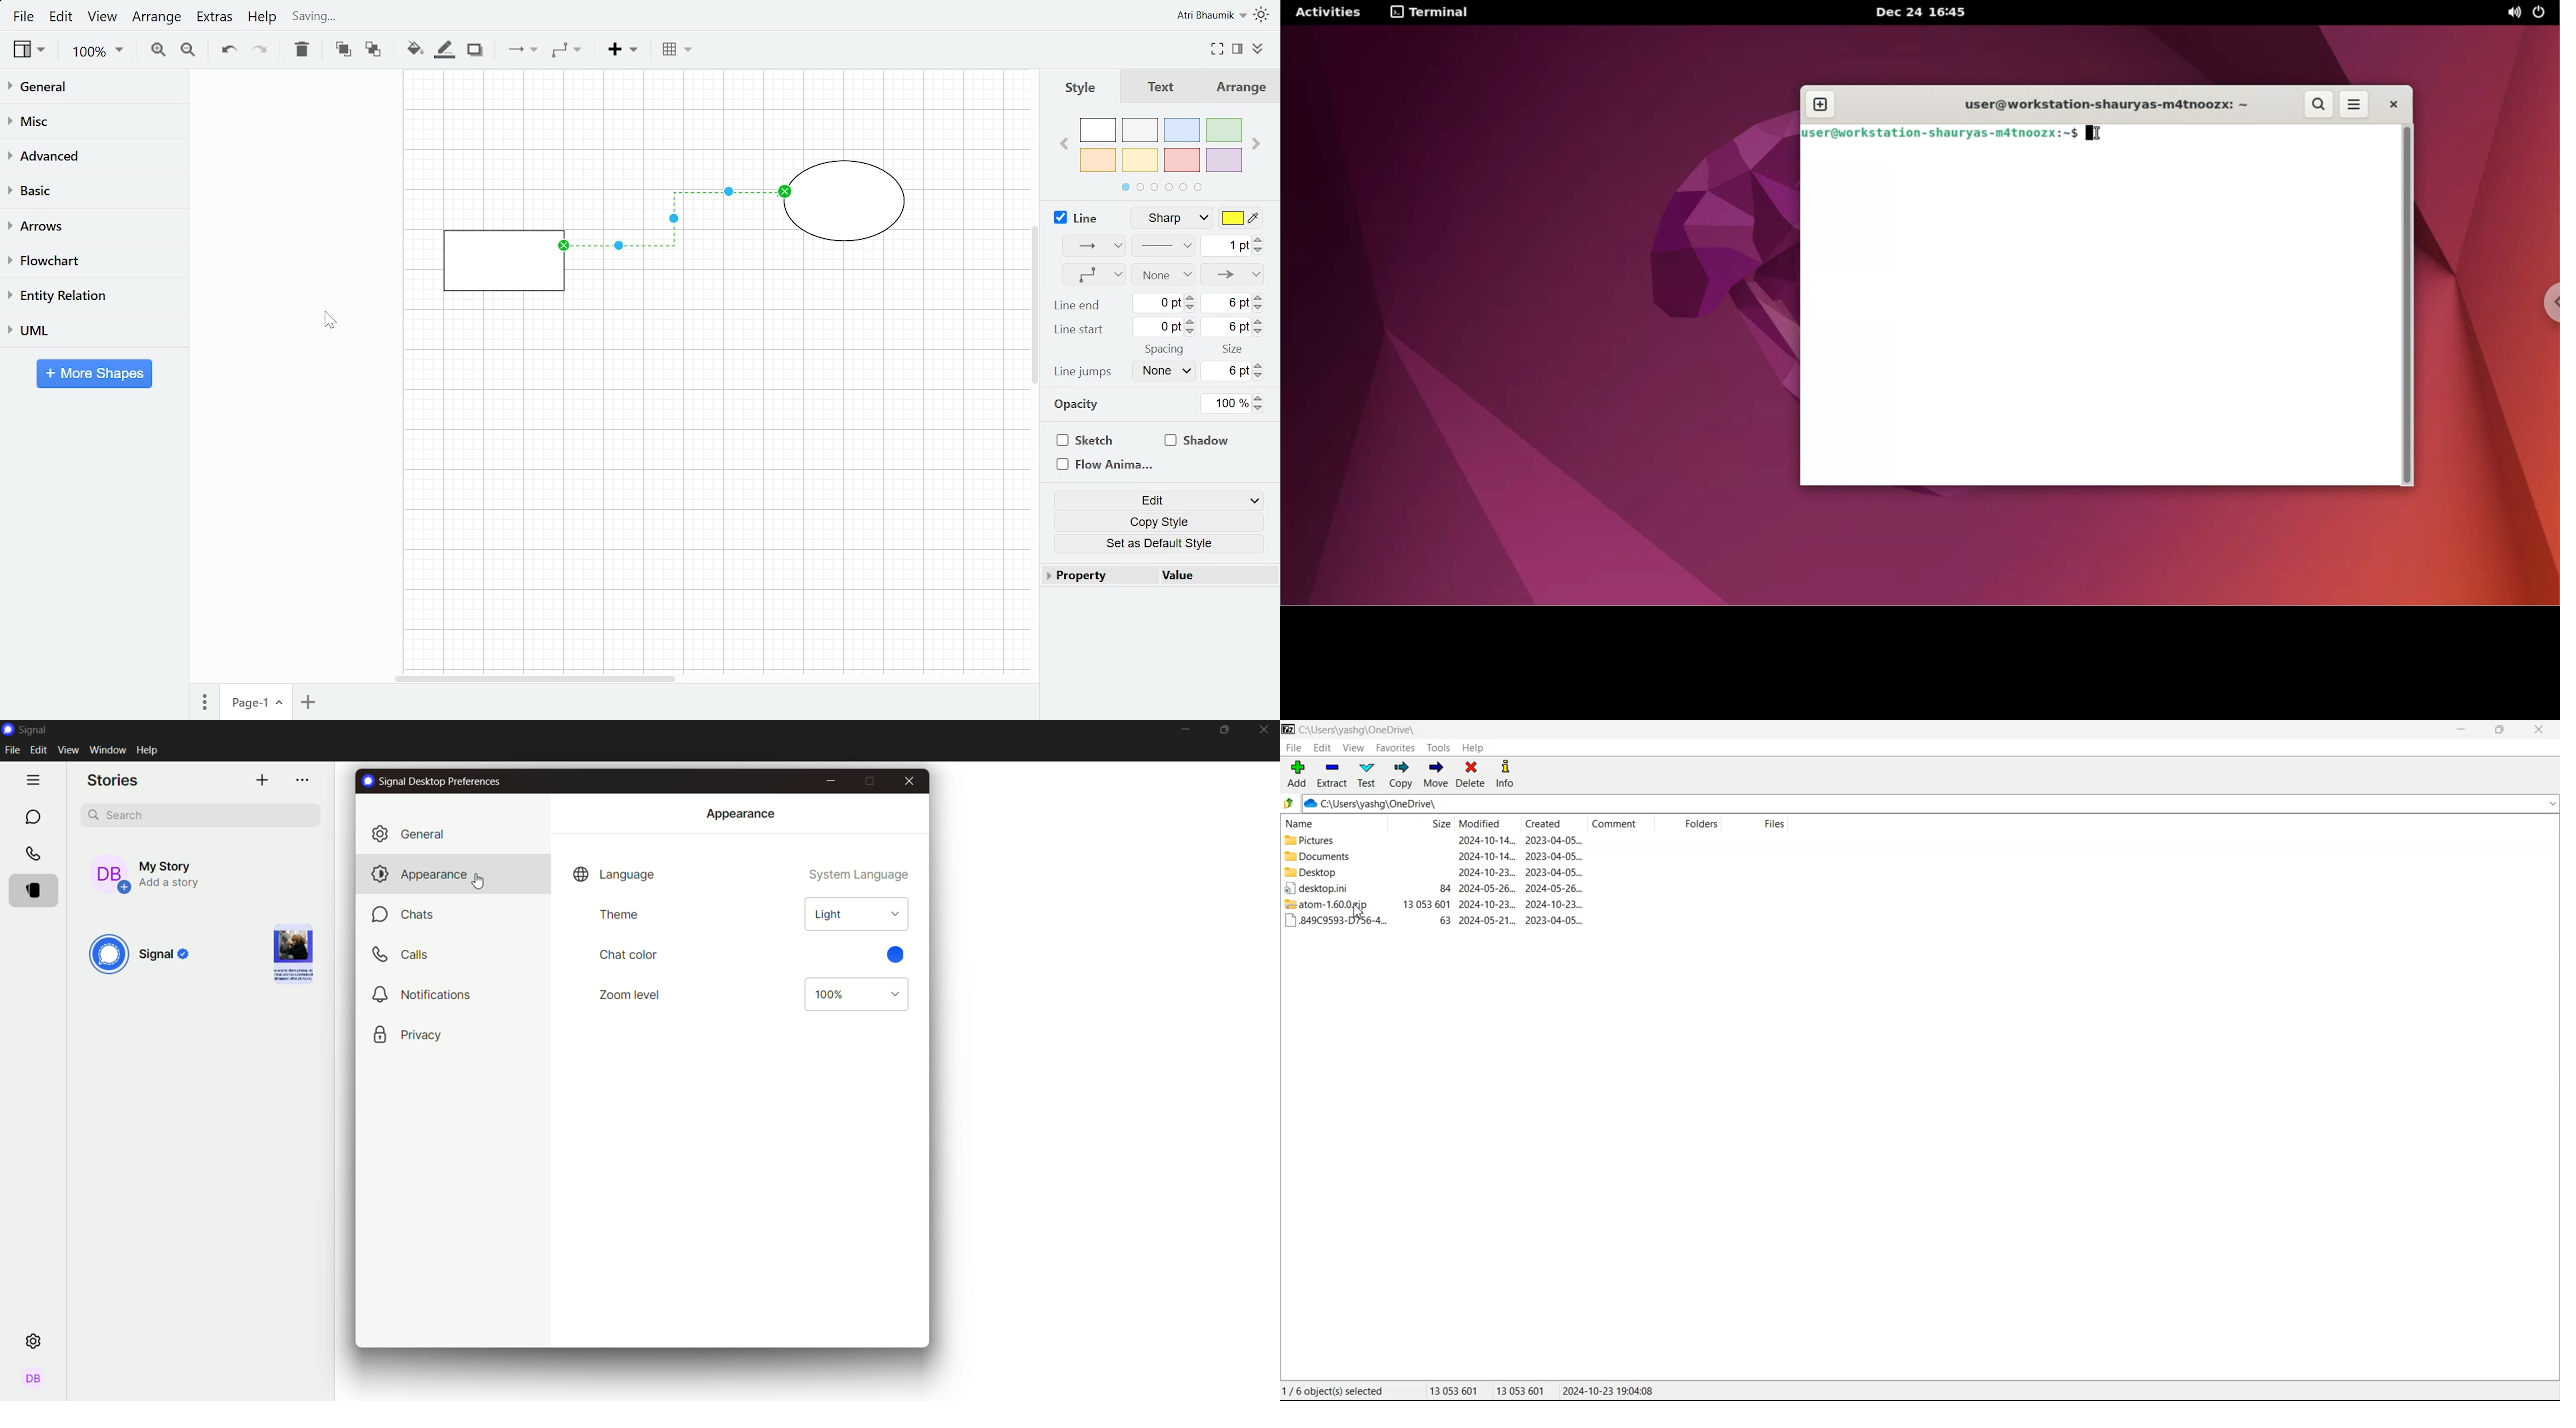 This screenshot has height=1428, width=2576. What do you see at coordinates (1609, 1390) in the screenshot?
I see `2024-10-23 19:04:08` at bounding box center [1609, 1390].